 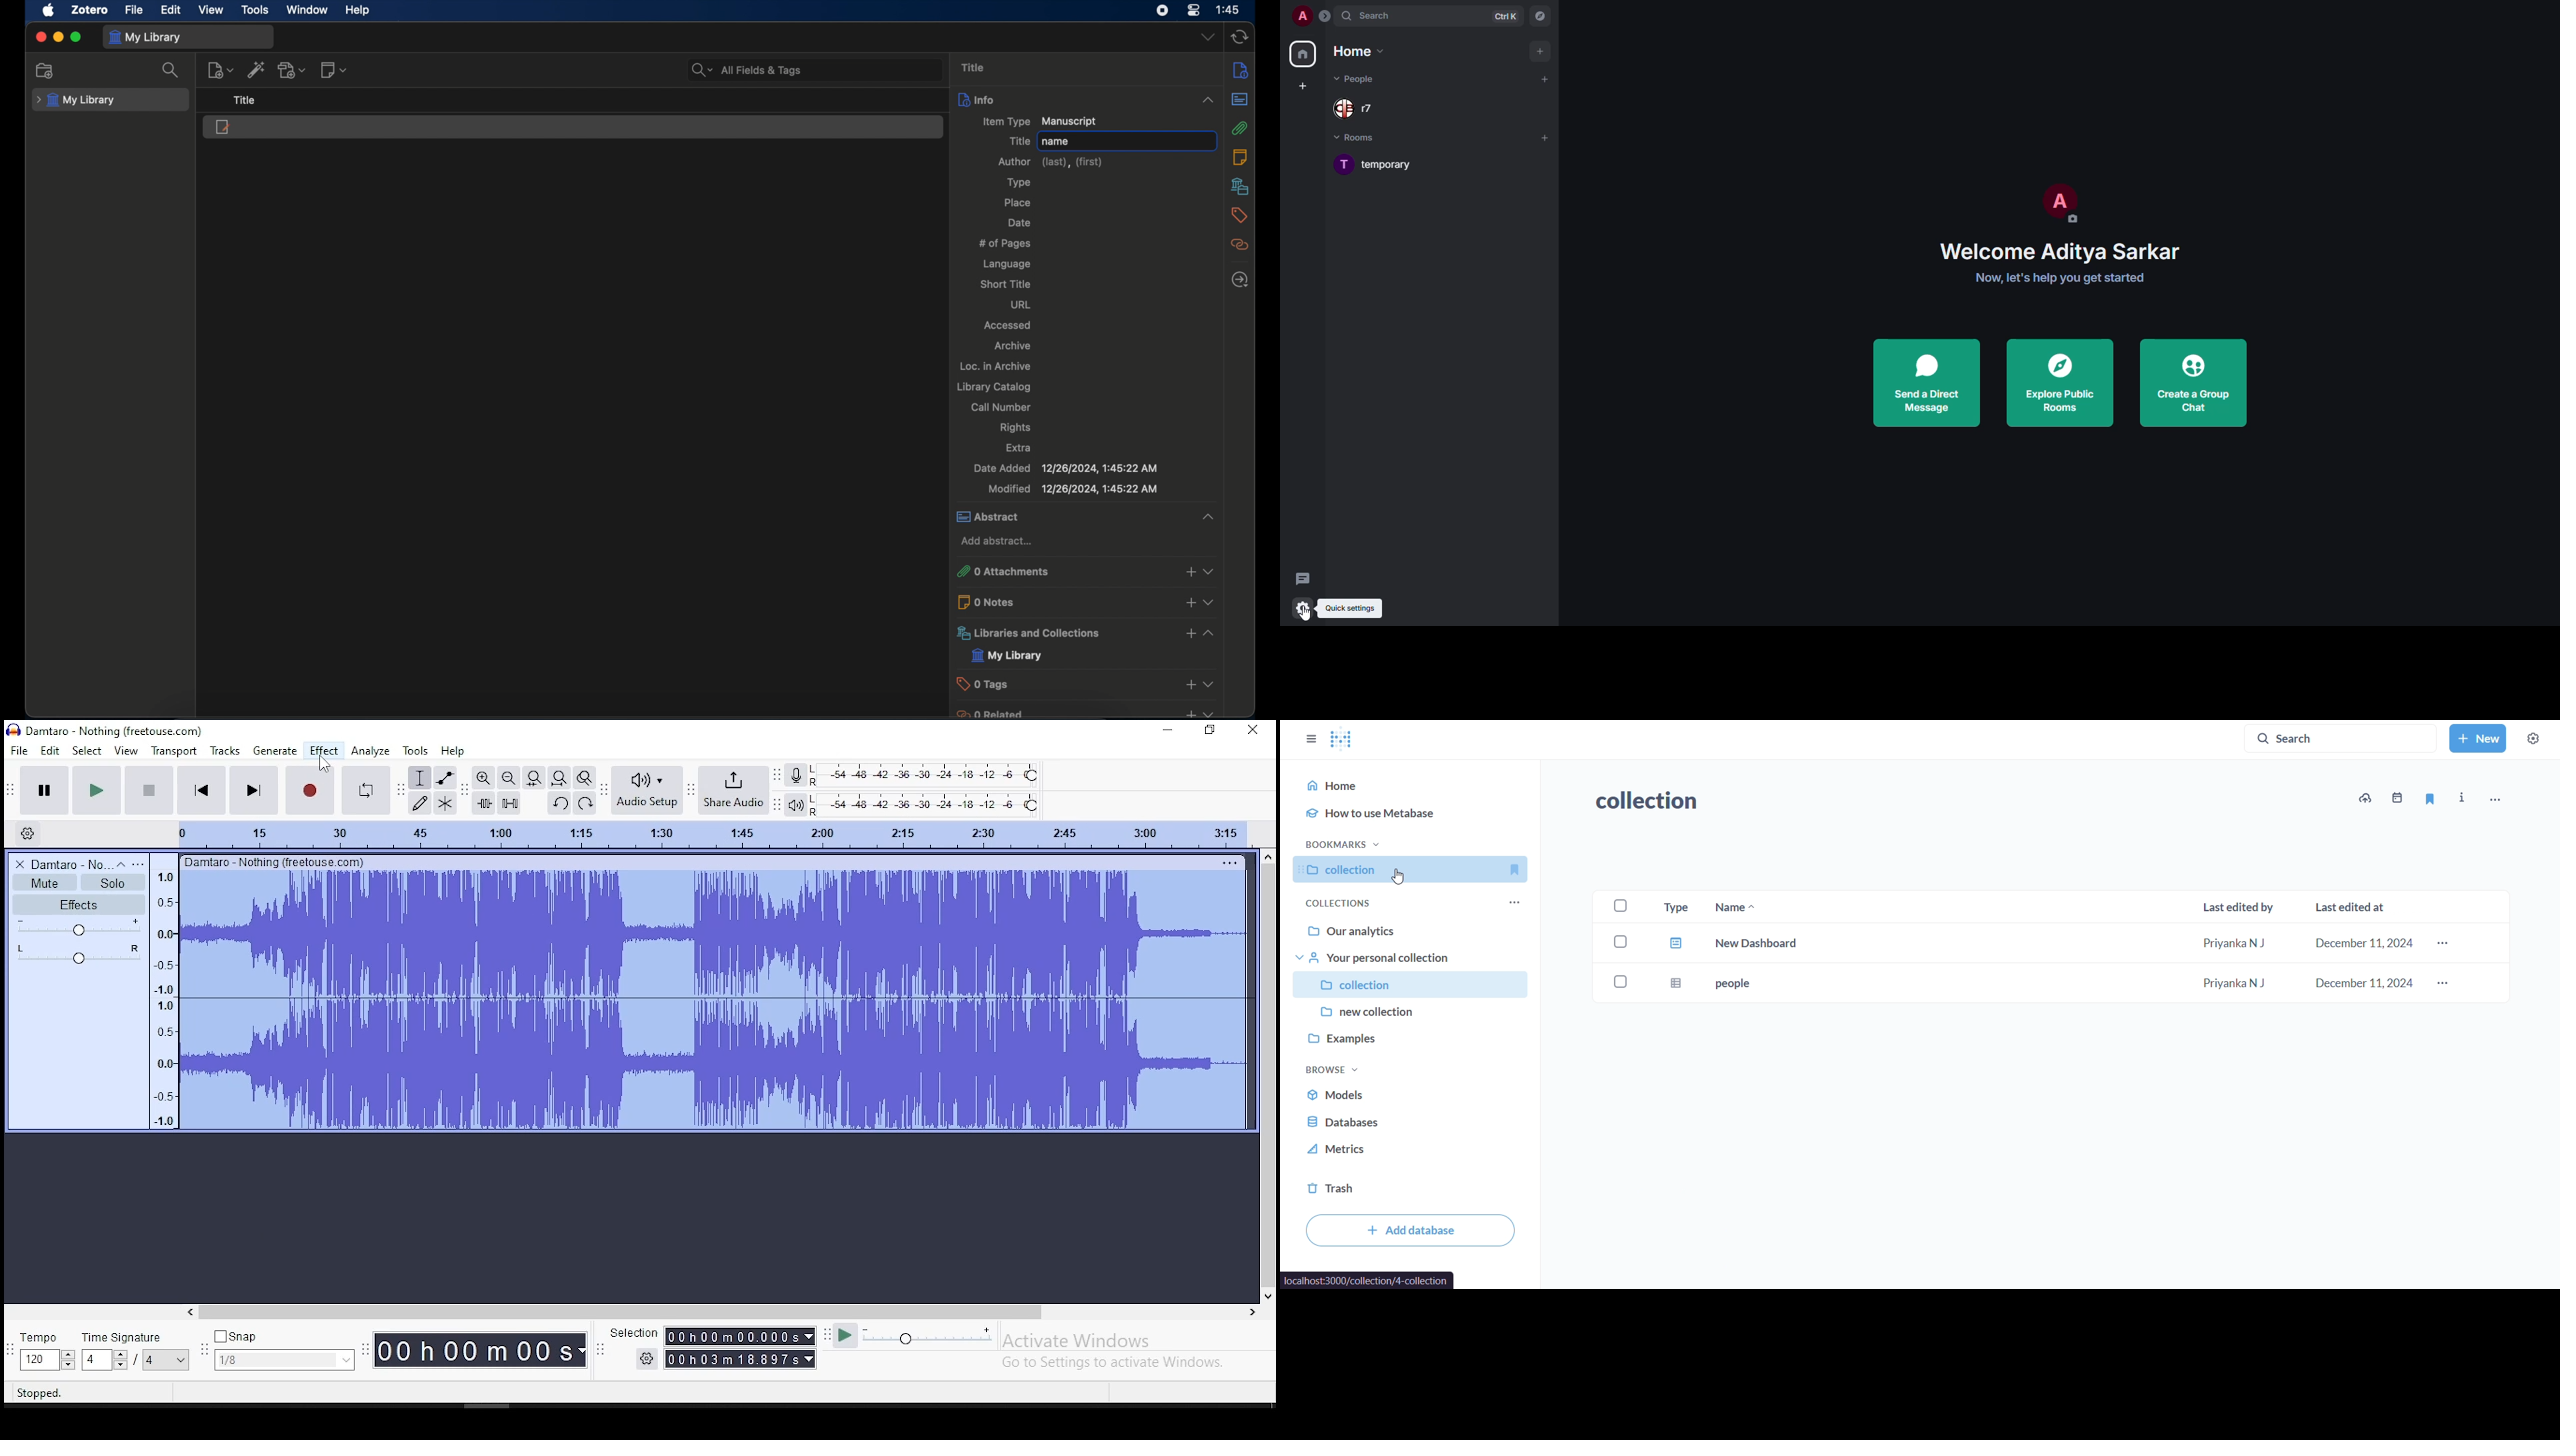 I want to click on menu, so click(x=2495, y=799).